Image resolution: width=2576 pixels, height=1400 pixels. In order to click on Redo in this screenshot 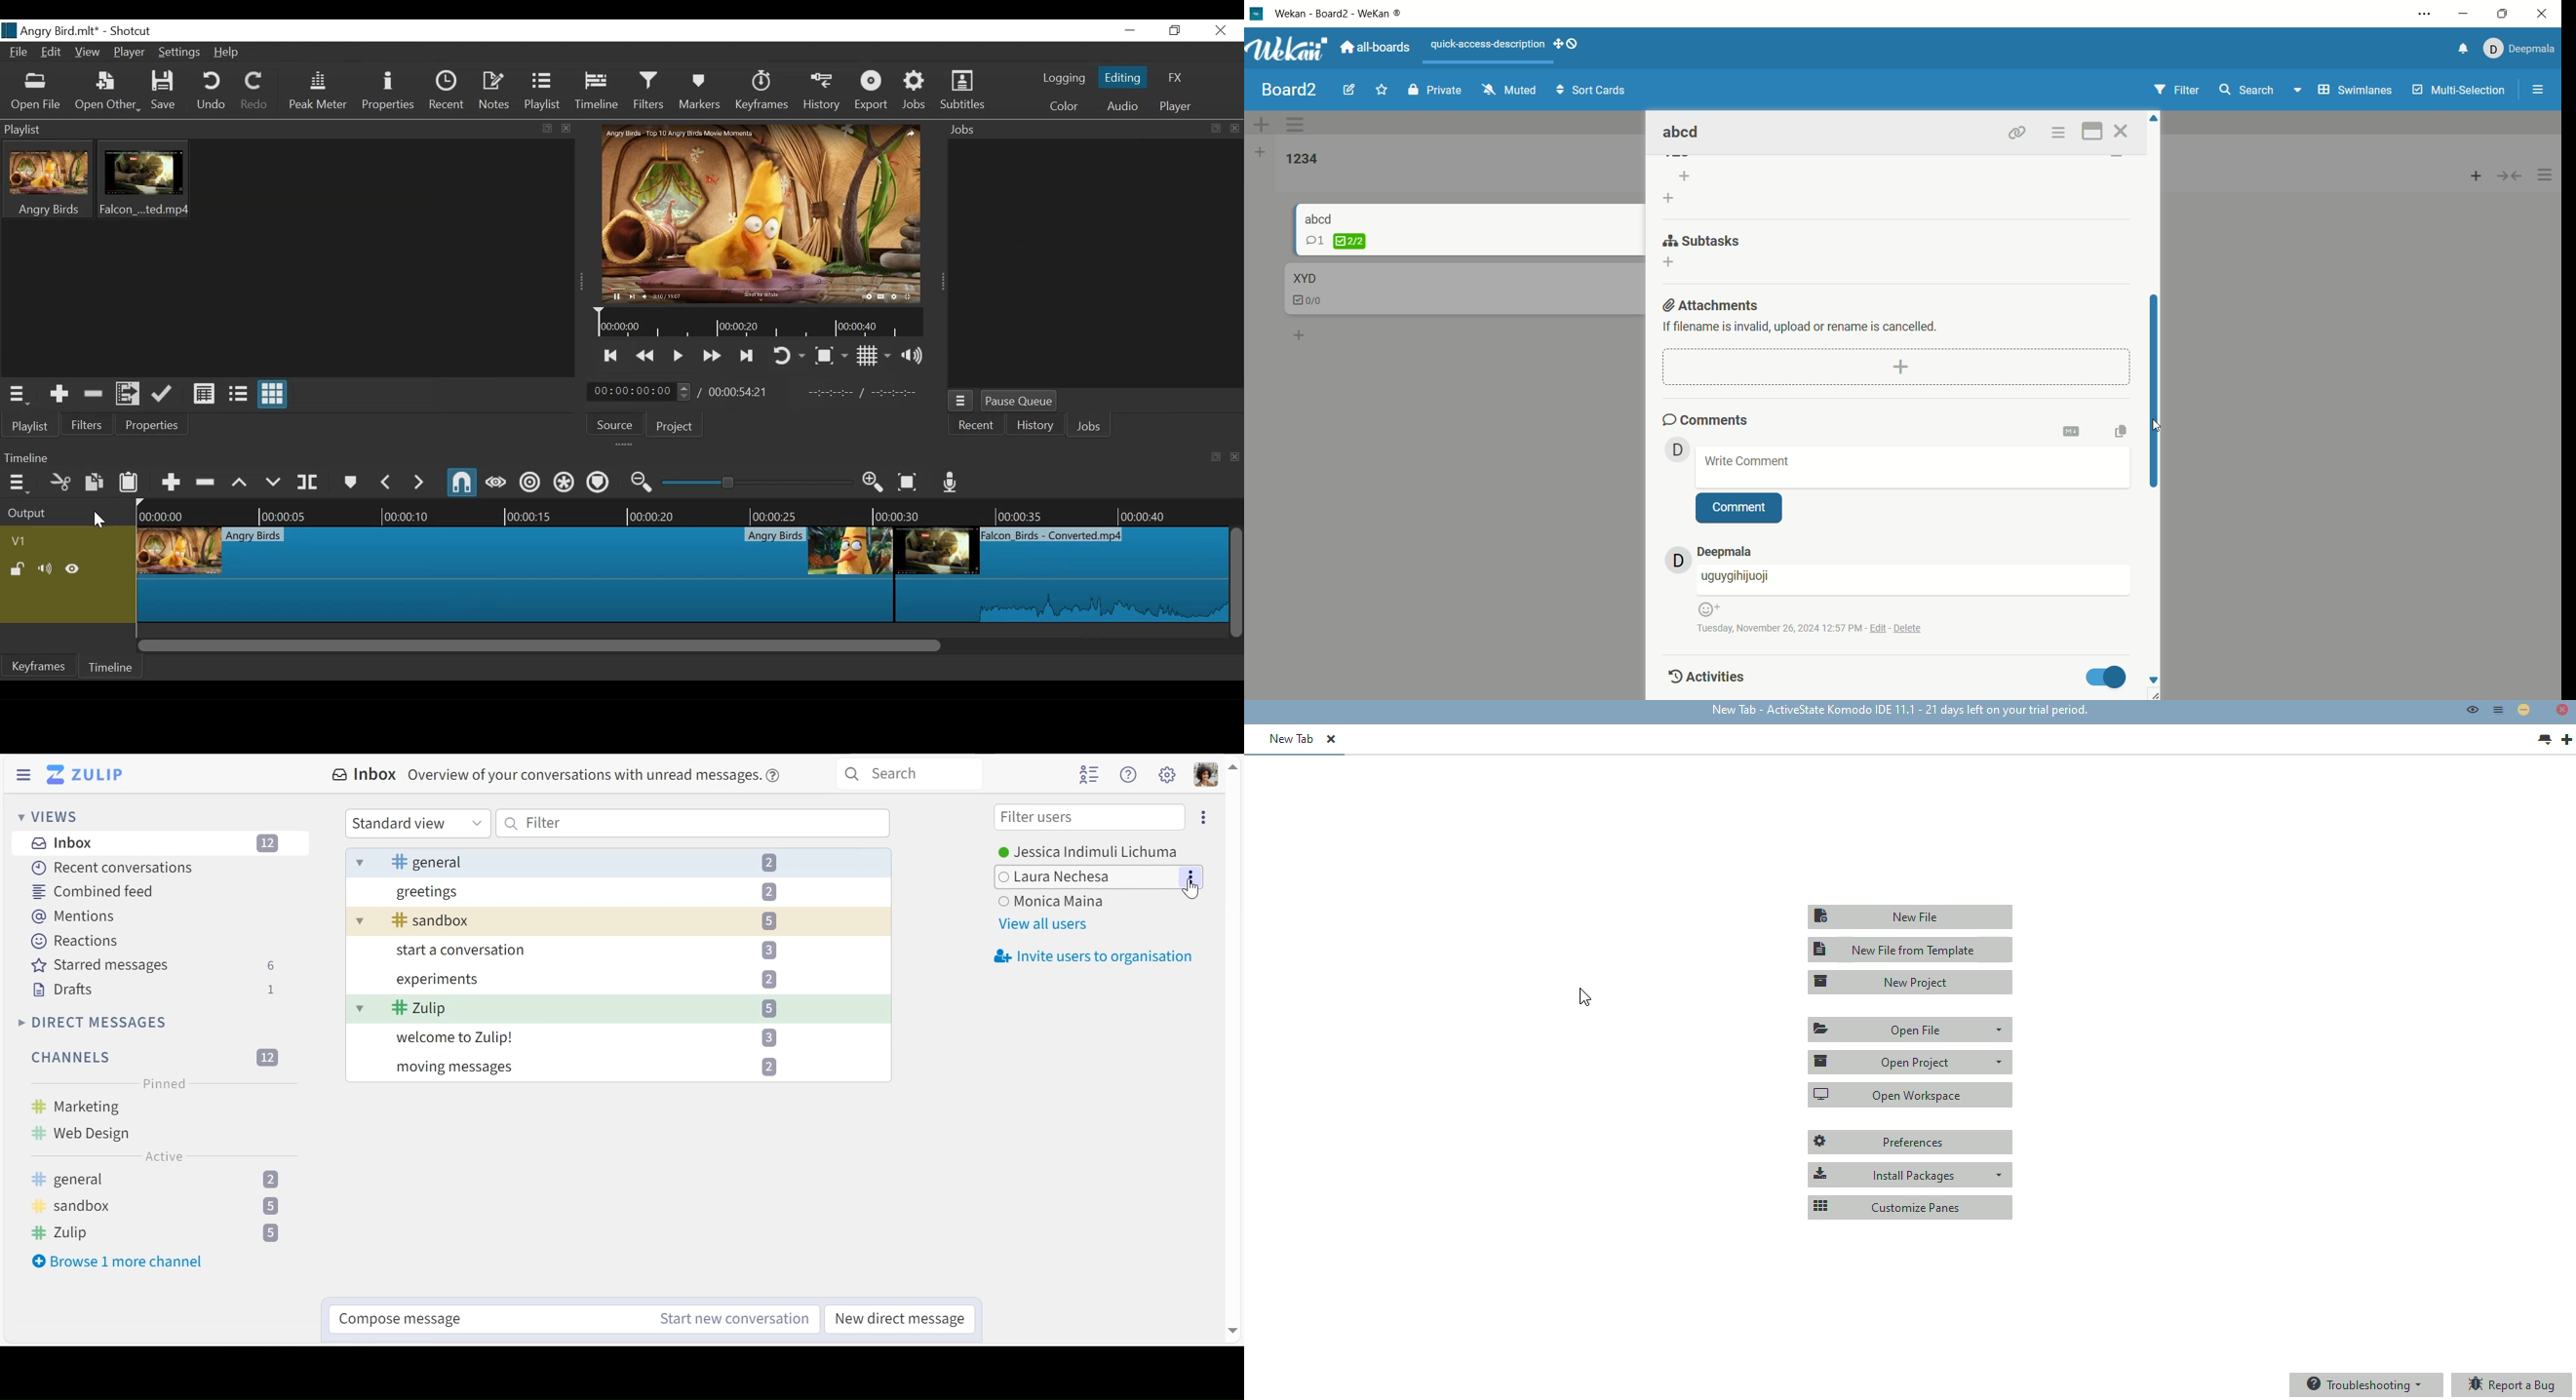, I will do `click(255, 91)`.